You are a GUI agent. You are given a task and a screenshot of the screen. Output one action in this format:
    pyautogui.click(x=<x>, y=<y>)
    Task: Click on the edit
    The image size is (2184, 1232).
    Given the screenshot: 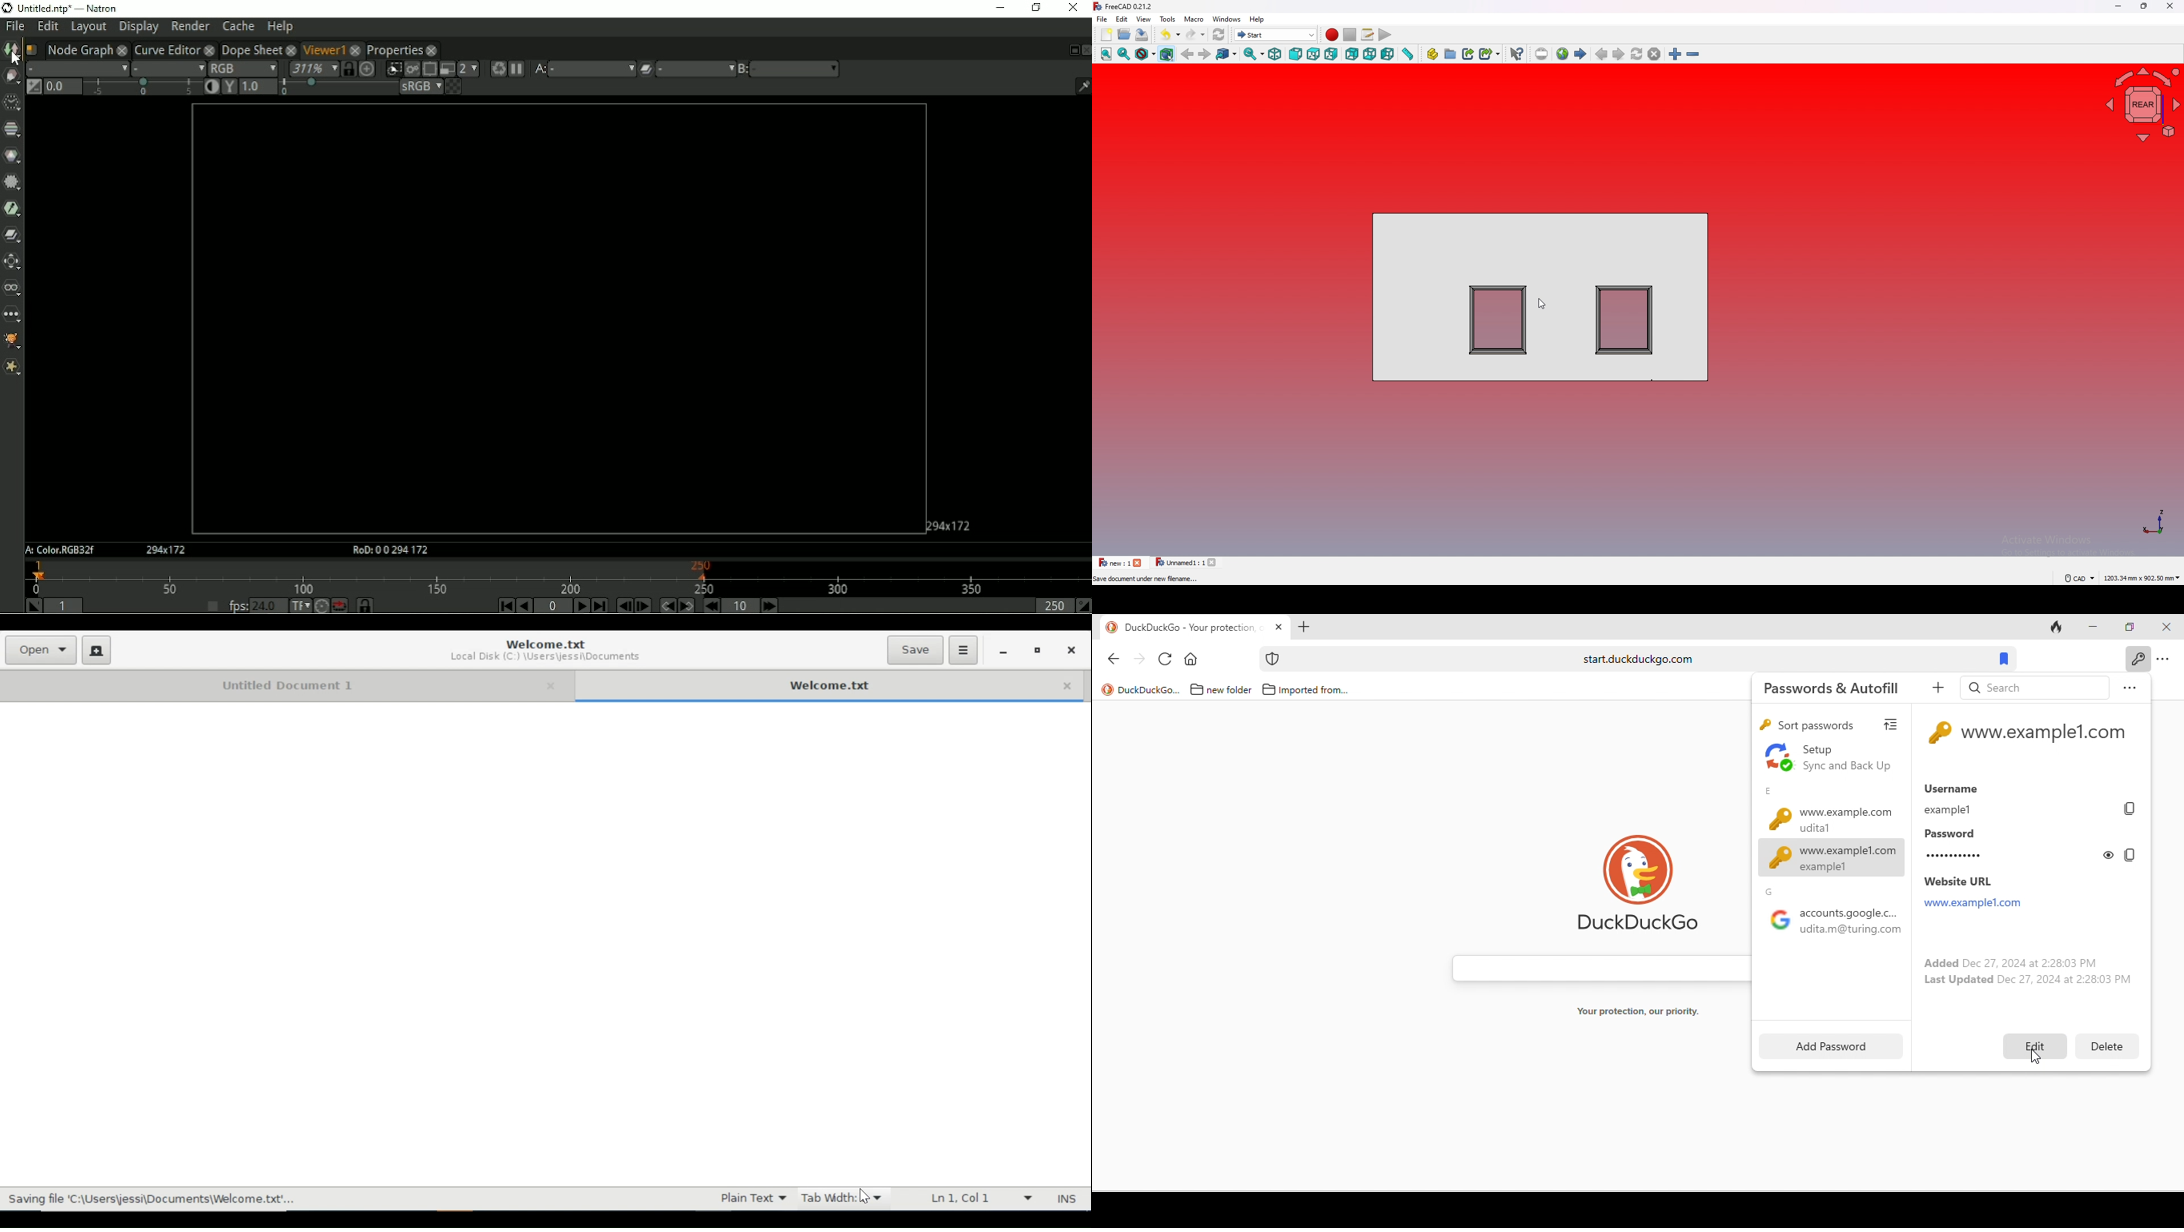 What is the action you would take?
    pyautogui.click(x=2032, y=1046)
    